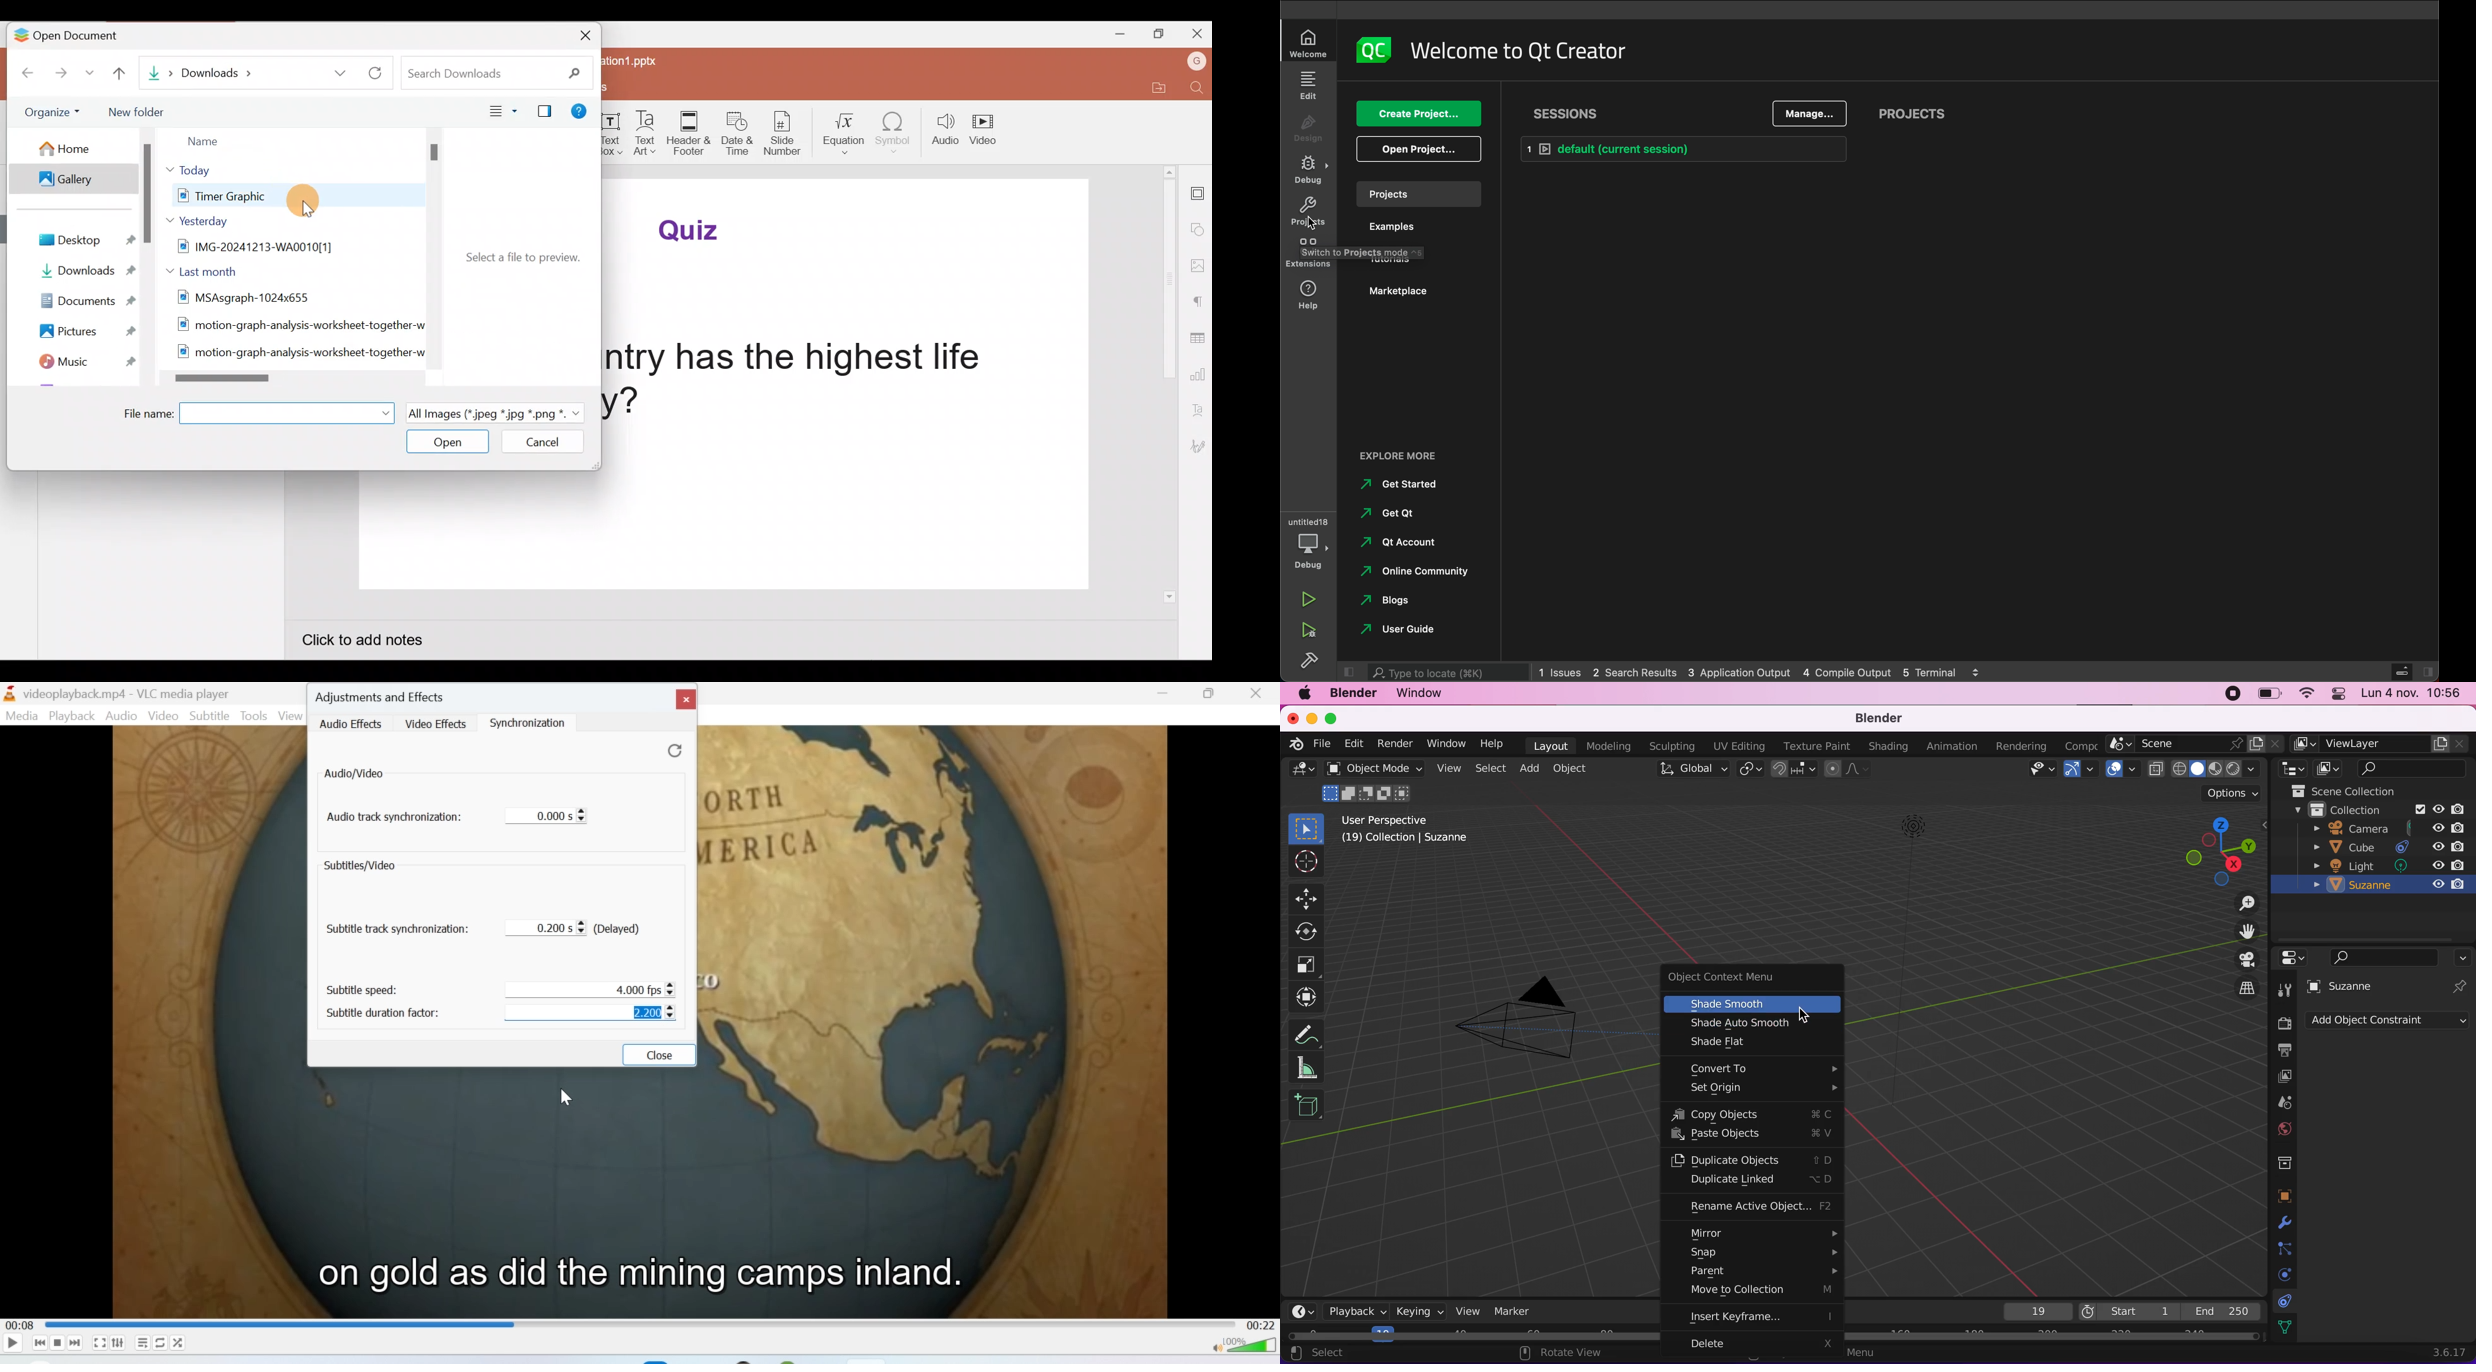 This screenshot has height=1372, width=2492. What do you see at coordinates (375, 643) in the screenshot?
I see `Click to add notes` at bounding box center [375, 643].